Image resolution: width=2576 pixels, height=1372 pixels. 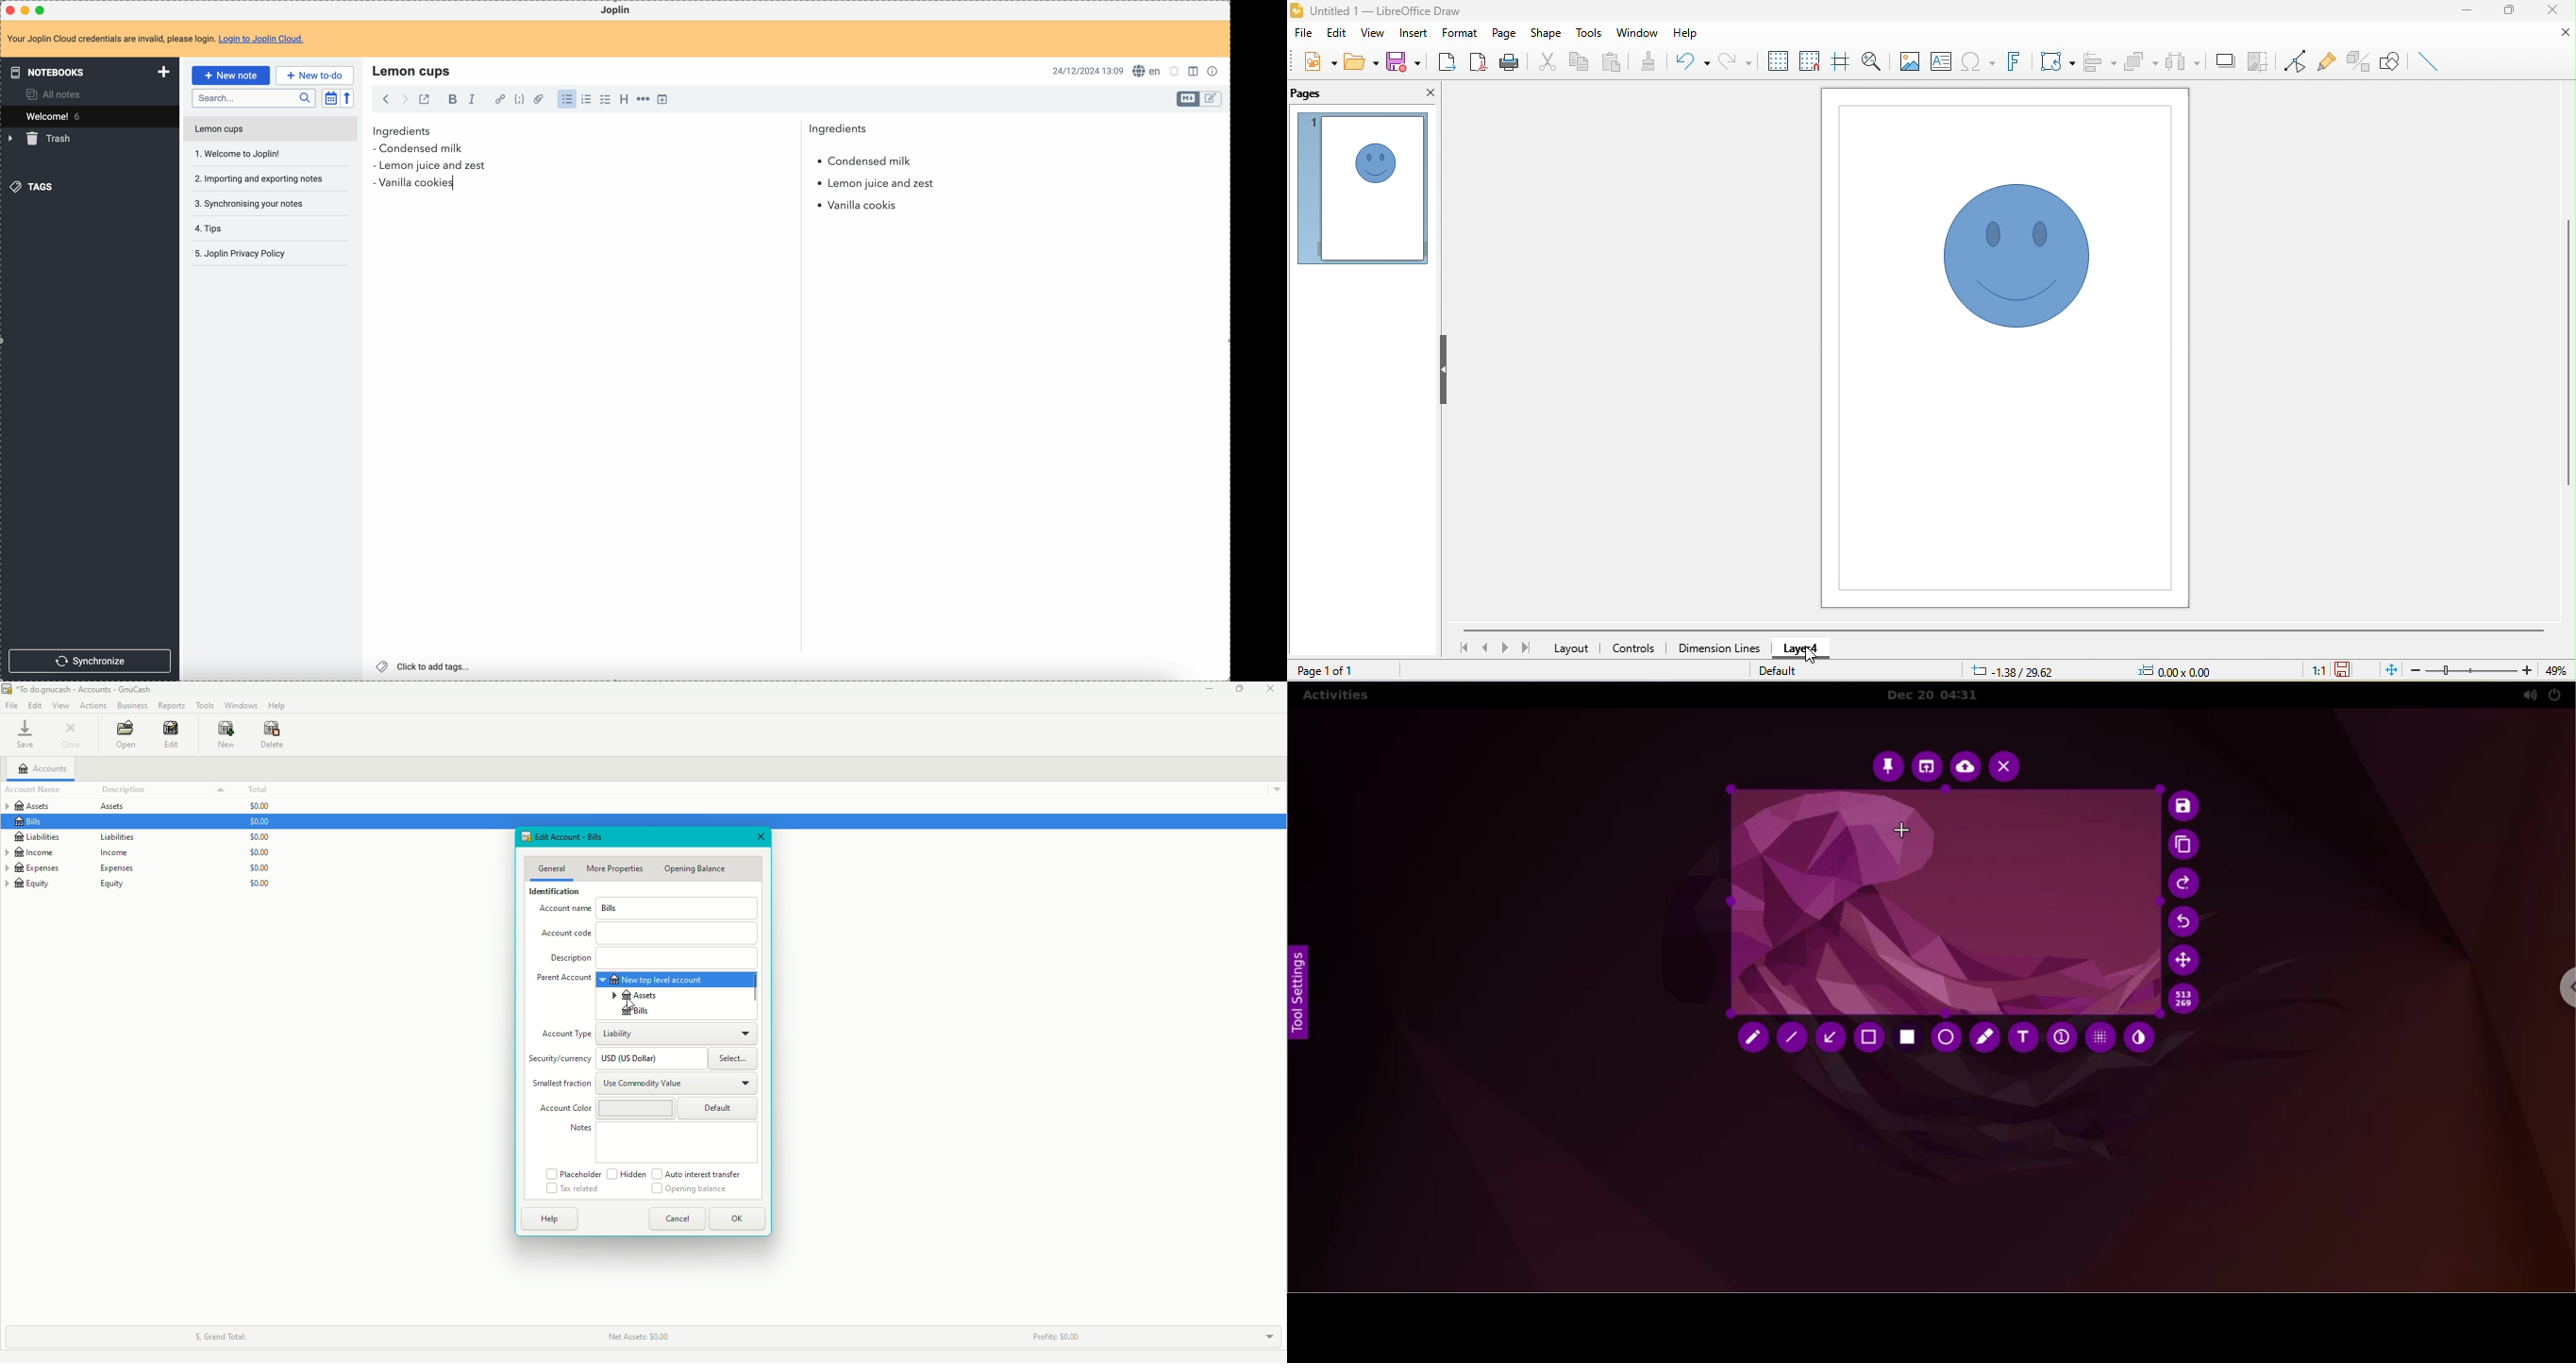 I want to click on -1.38/29.62, so click(x=2022, y=670).